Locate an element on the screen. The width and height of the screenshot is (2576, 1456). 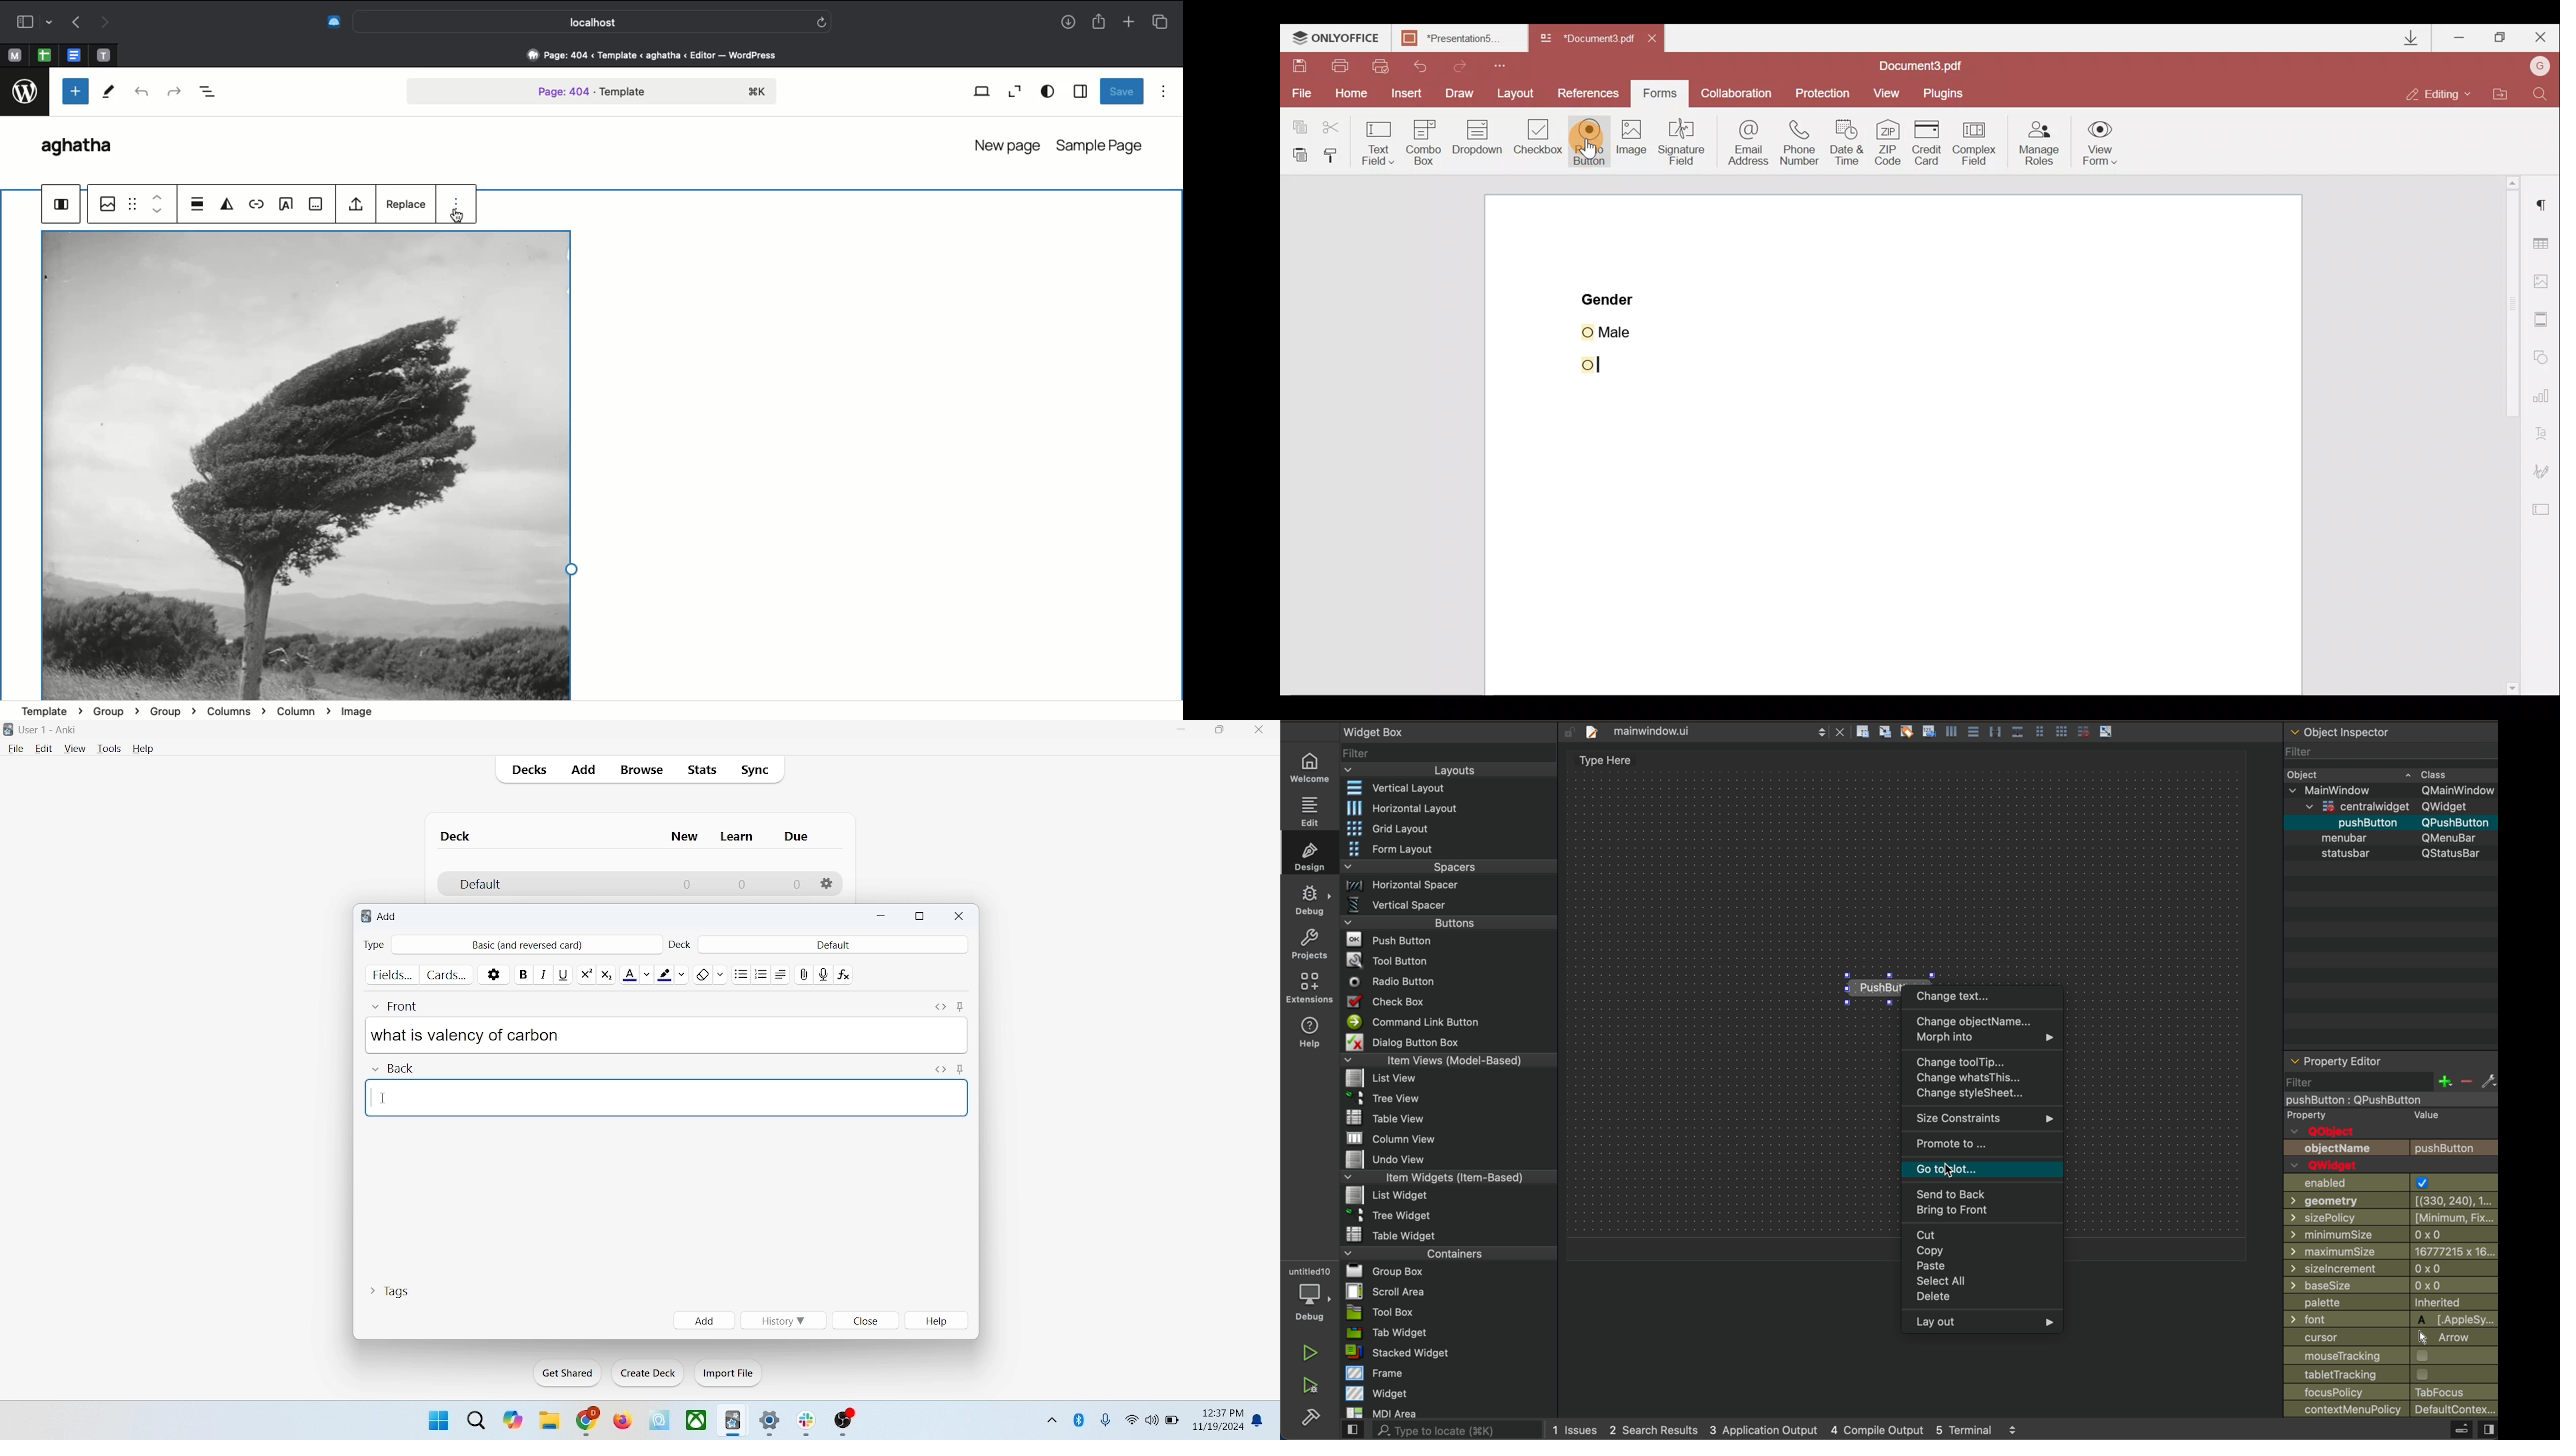
change object and morph info is located at coordinates (1986, 1031).